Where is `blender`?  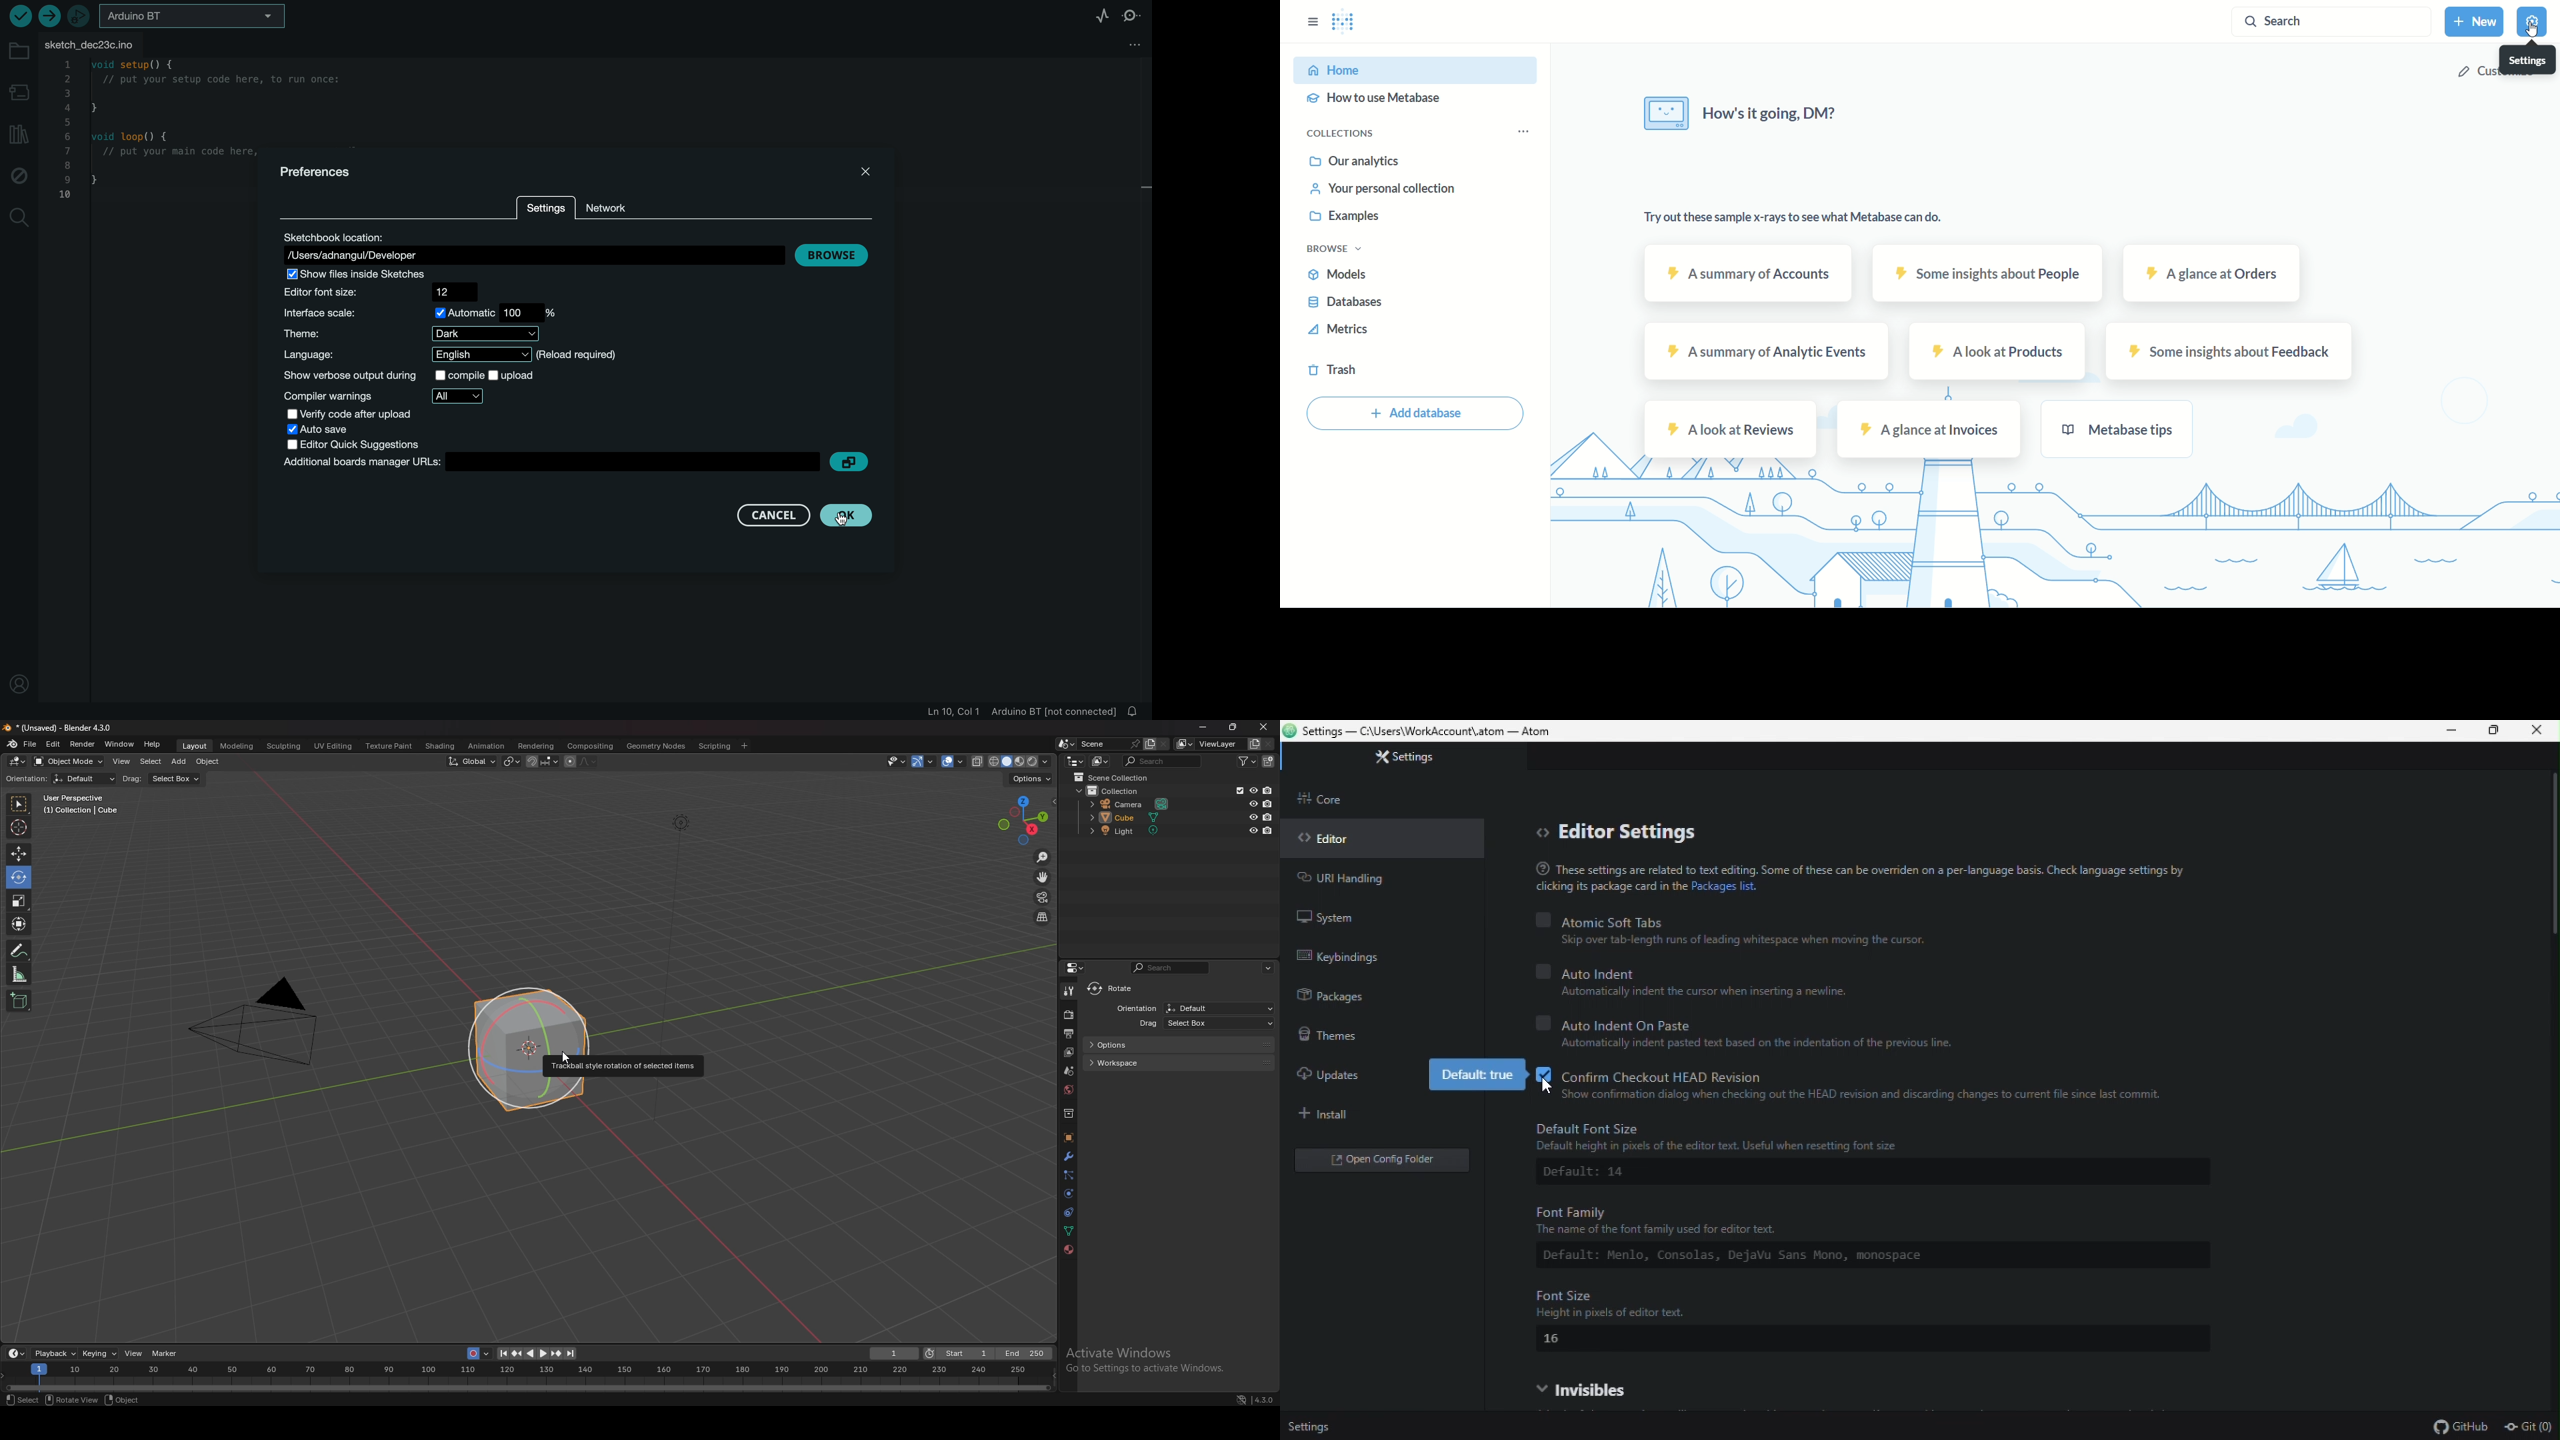
blender is located at coordinates (12, 744).